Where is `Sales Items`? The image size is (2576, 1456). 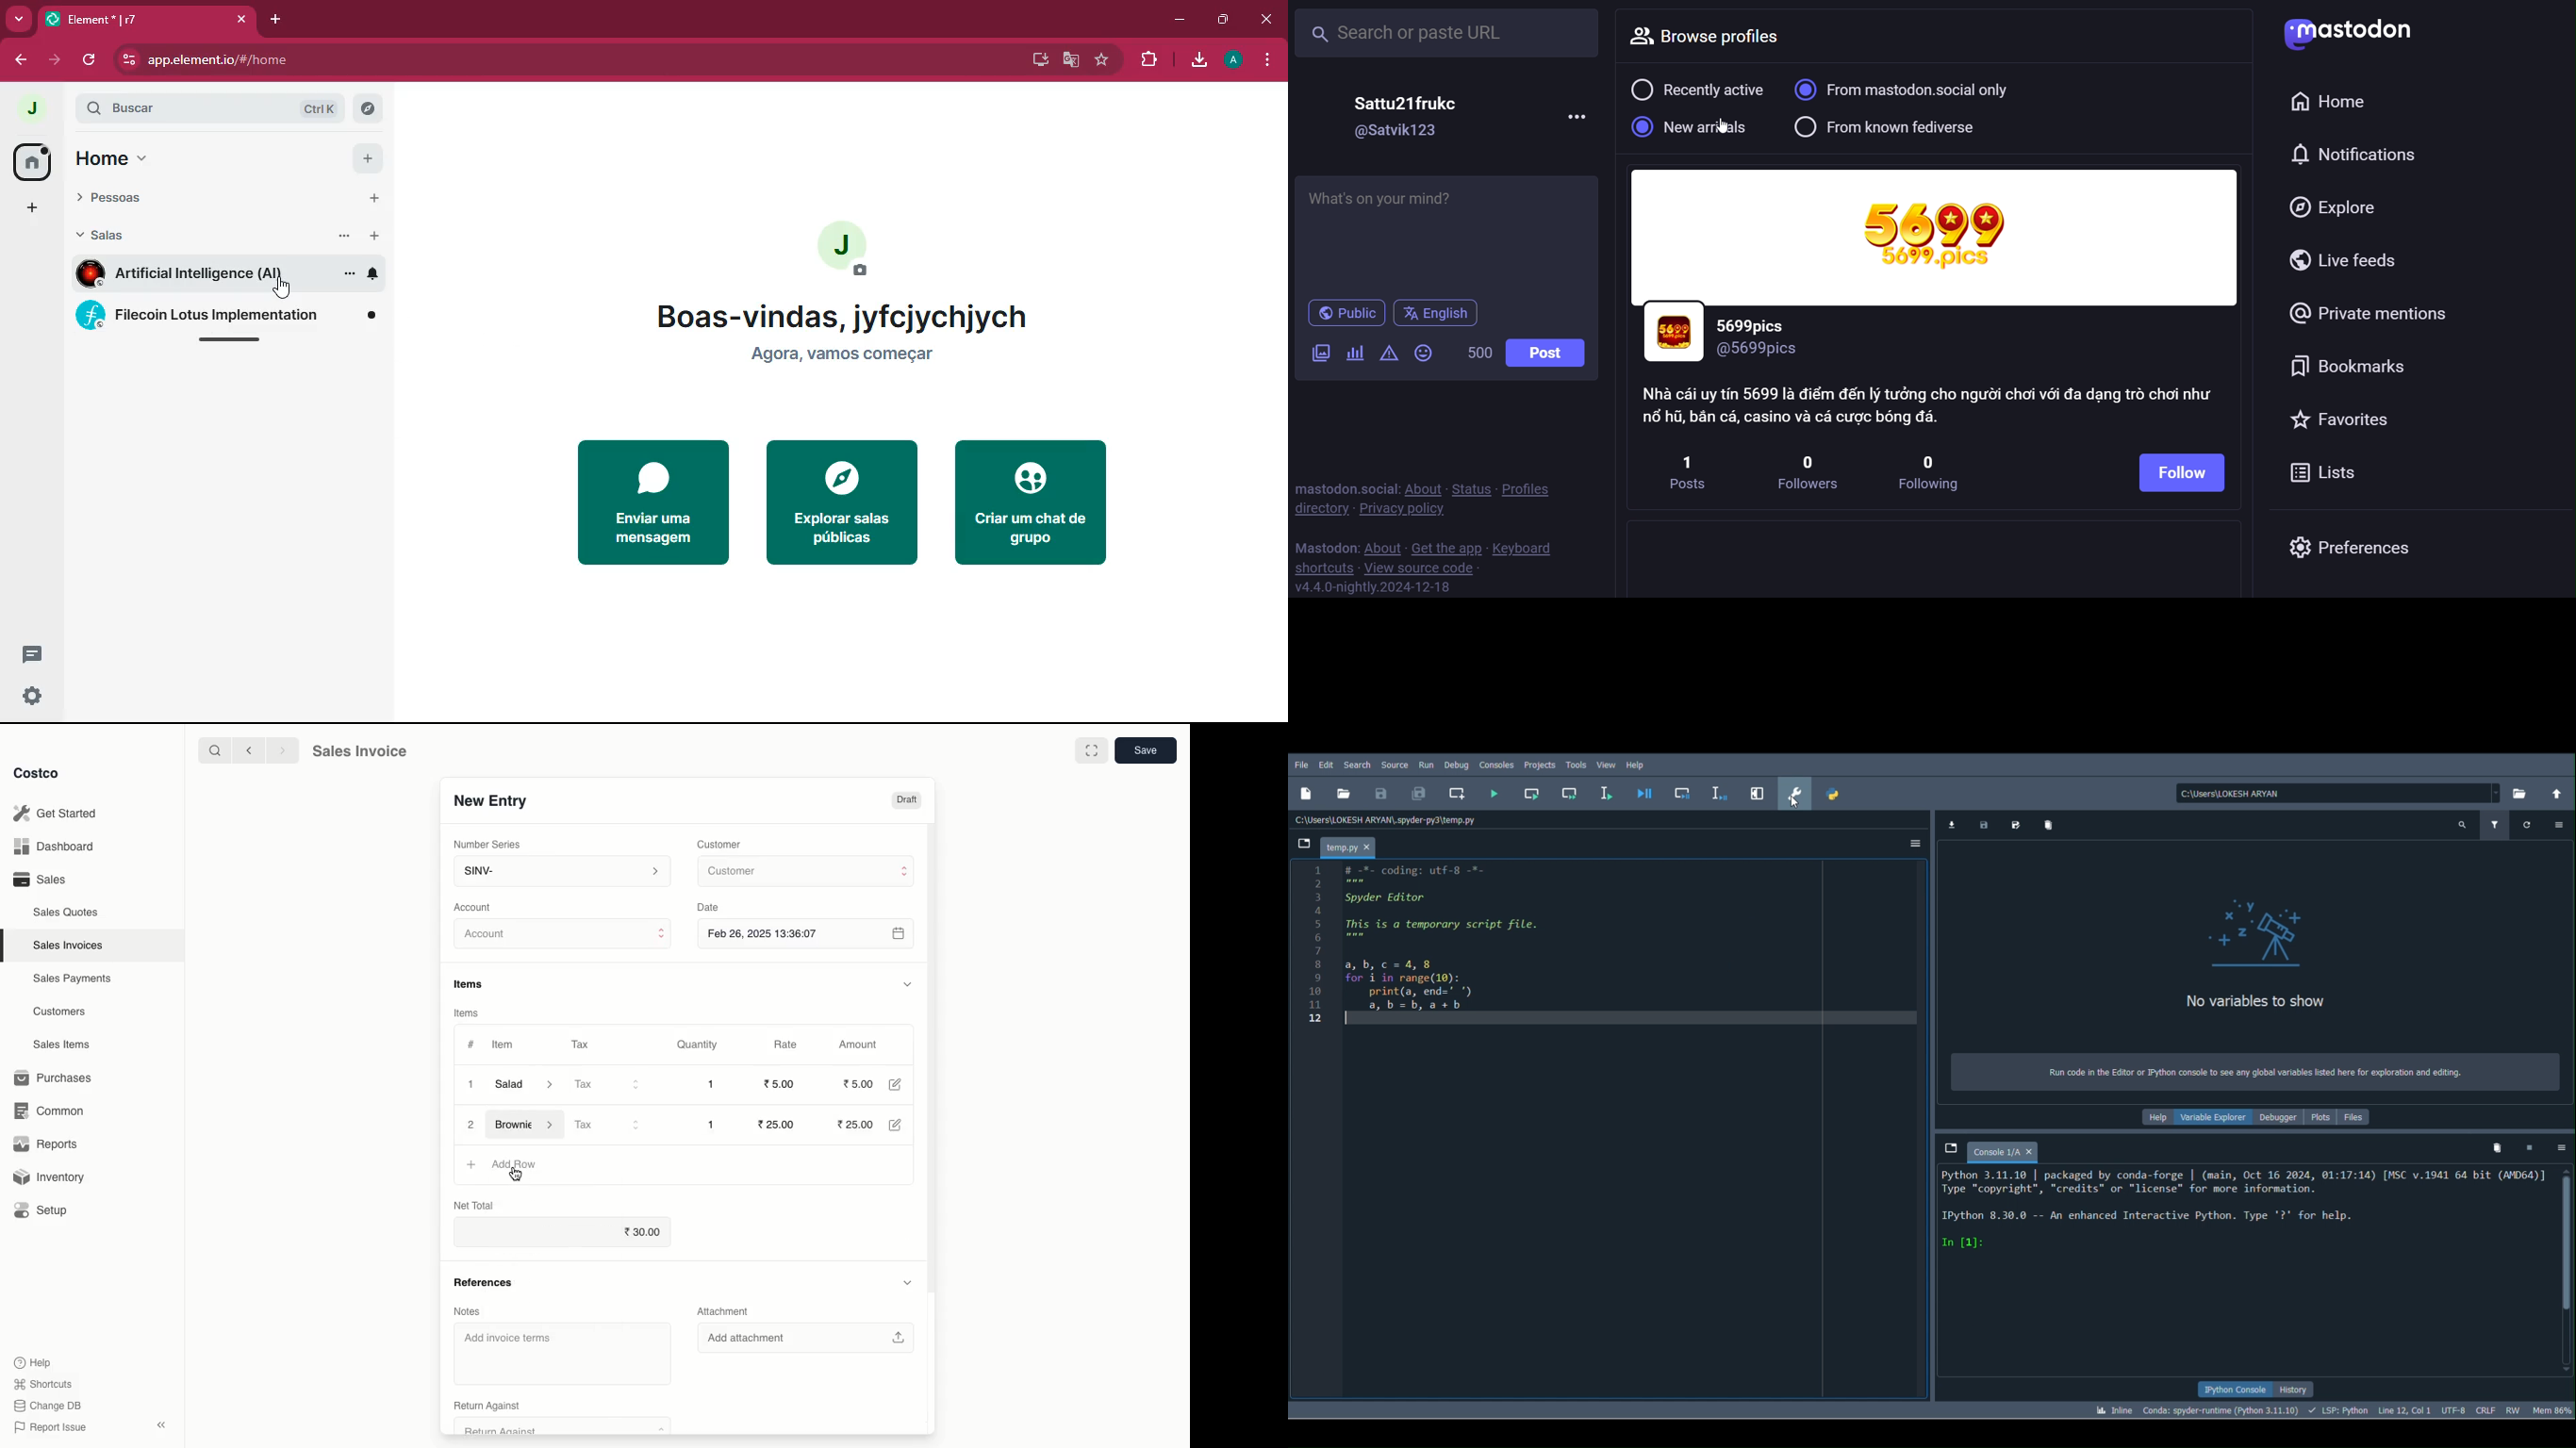
Sales Items is located at coordinates (65, 1045).